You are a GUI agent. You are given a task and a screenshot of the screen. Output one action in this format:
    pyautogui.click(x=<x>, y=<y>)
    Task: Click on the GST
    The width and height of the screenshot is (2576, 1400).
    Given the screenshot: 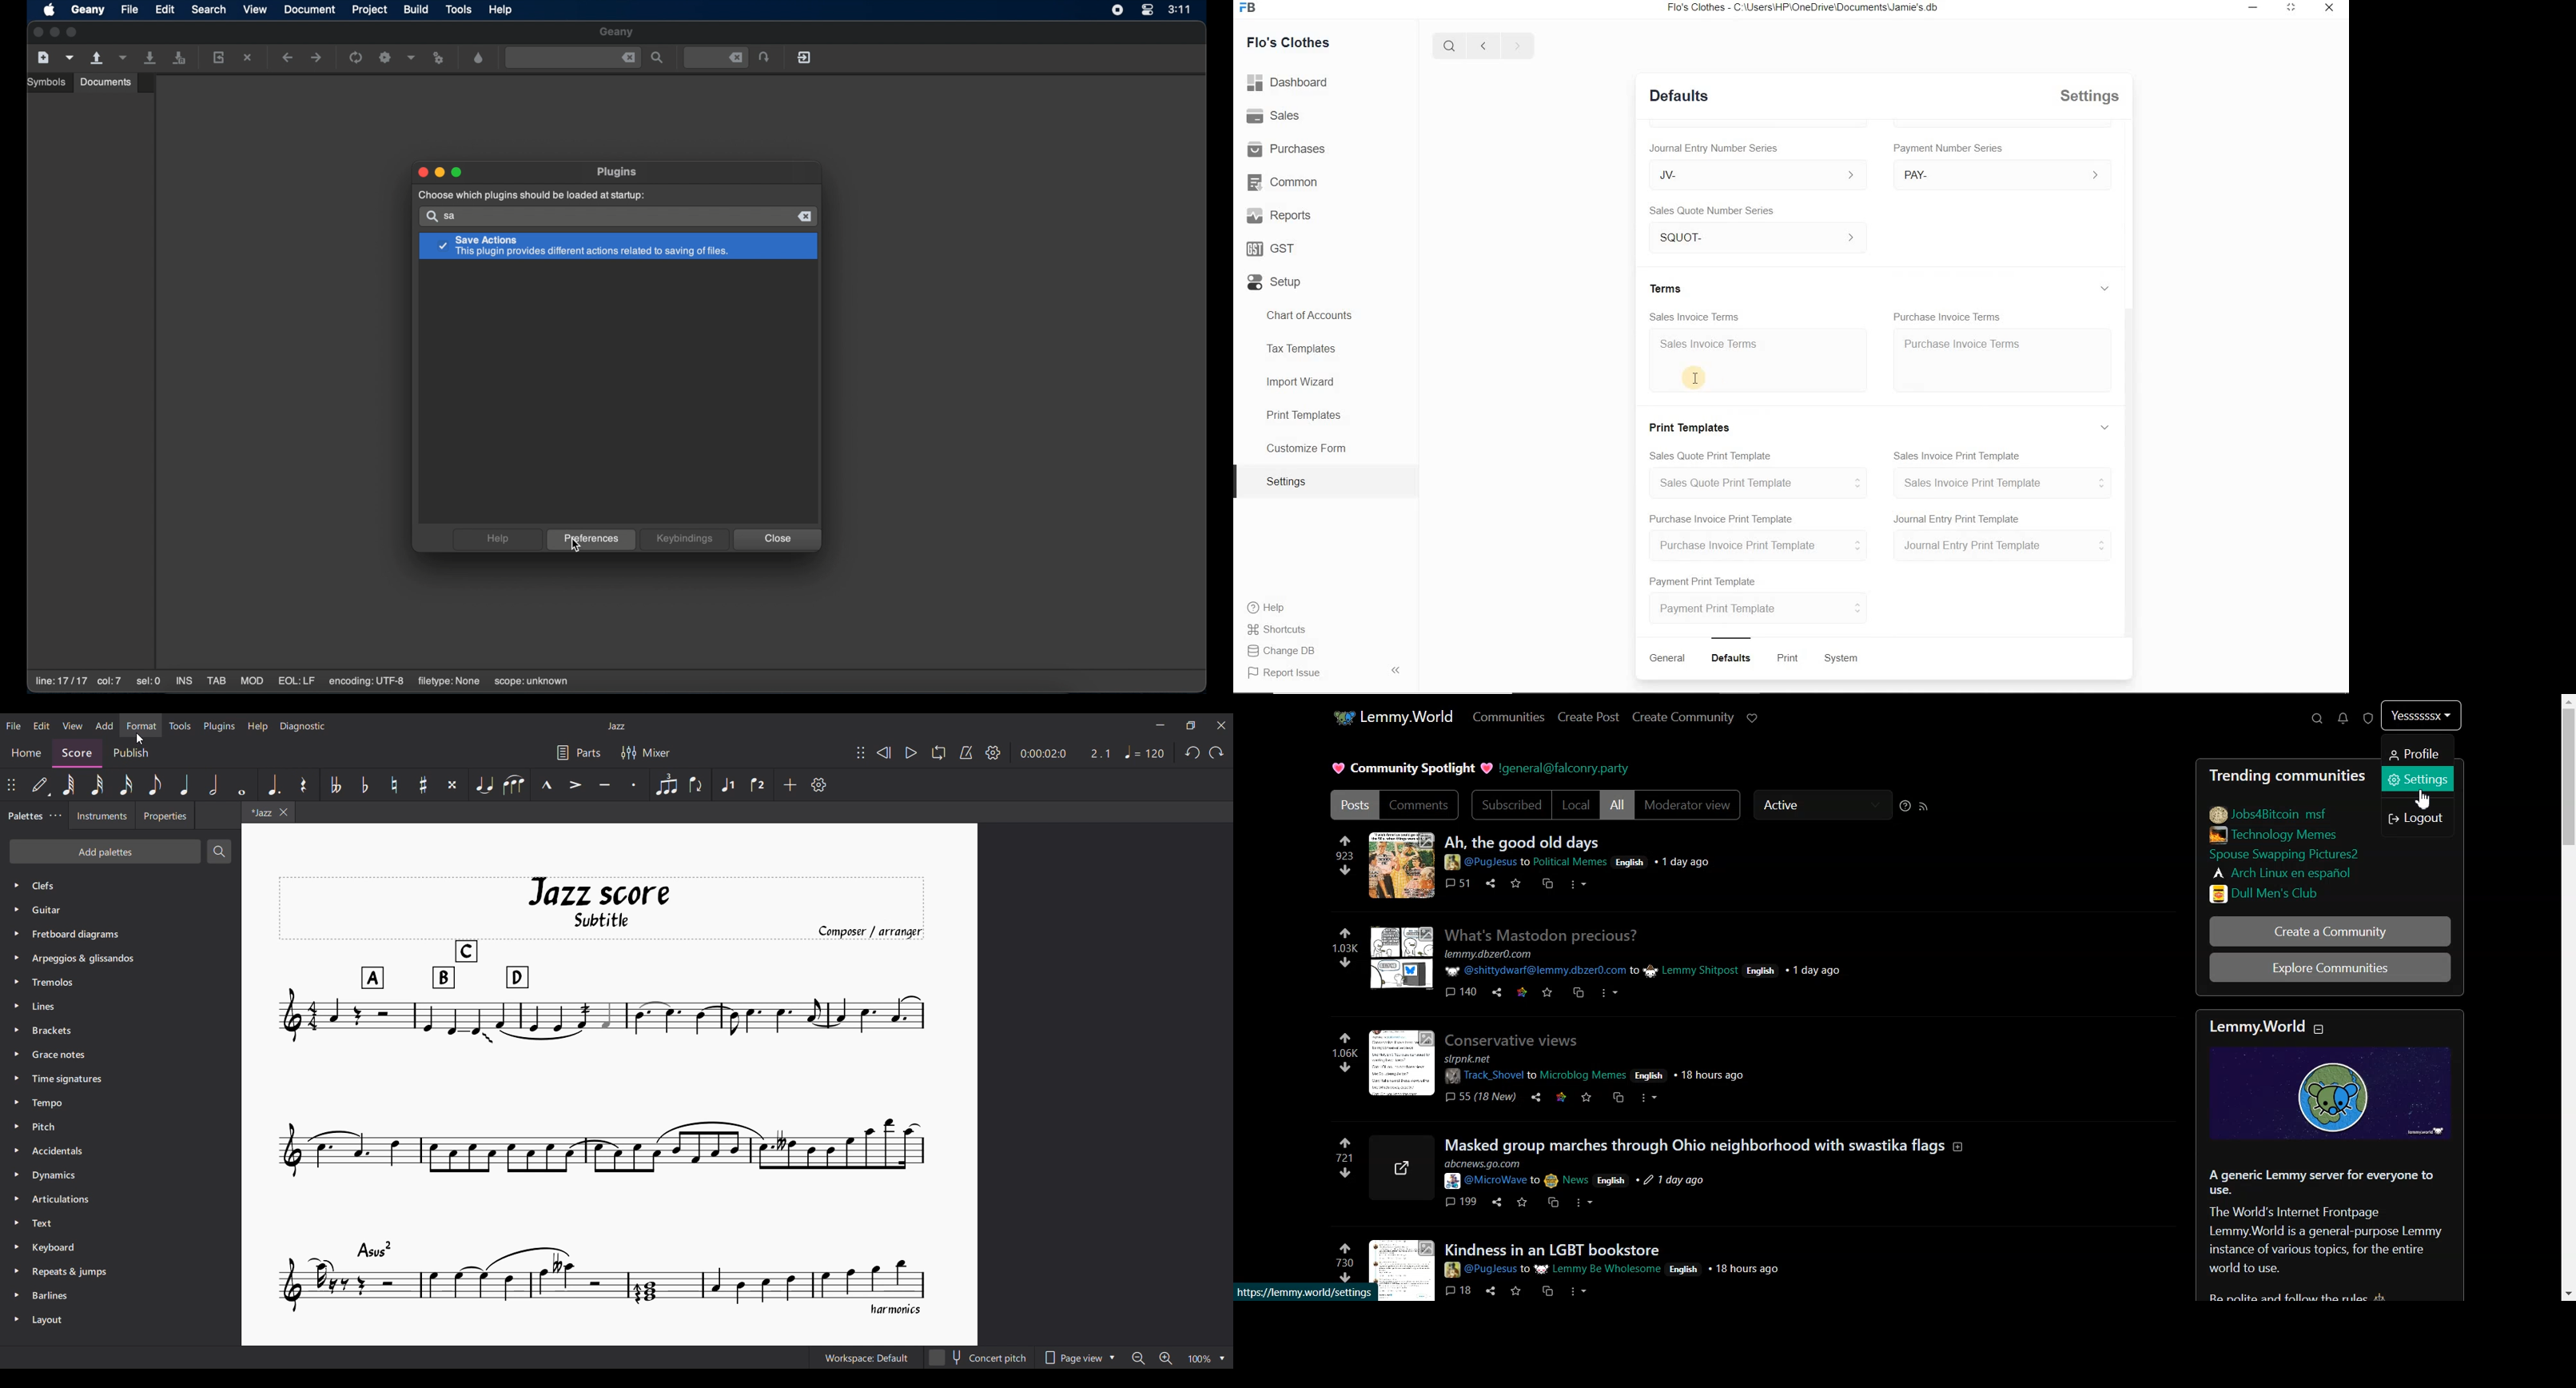 What is the action you would take?
    pyautogui.click(x=1272, y=249)
    